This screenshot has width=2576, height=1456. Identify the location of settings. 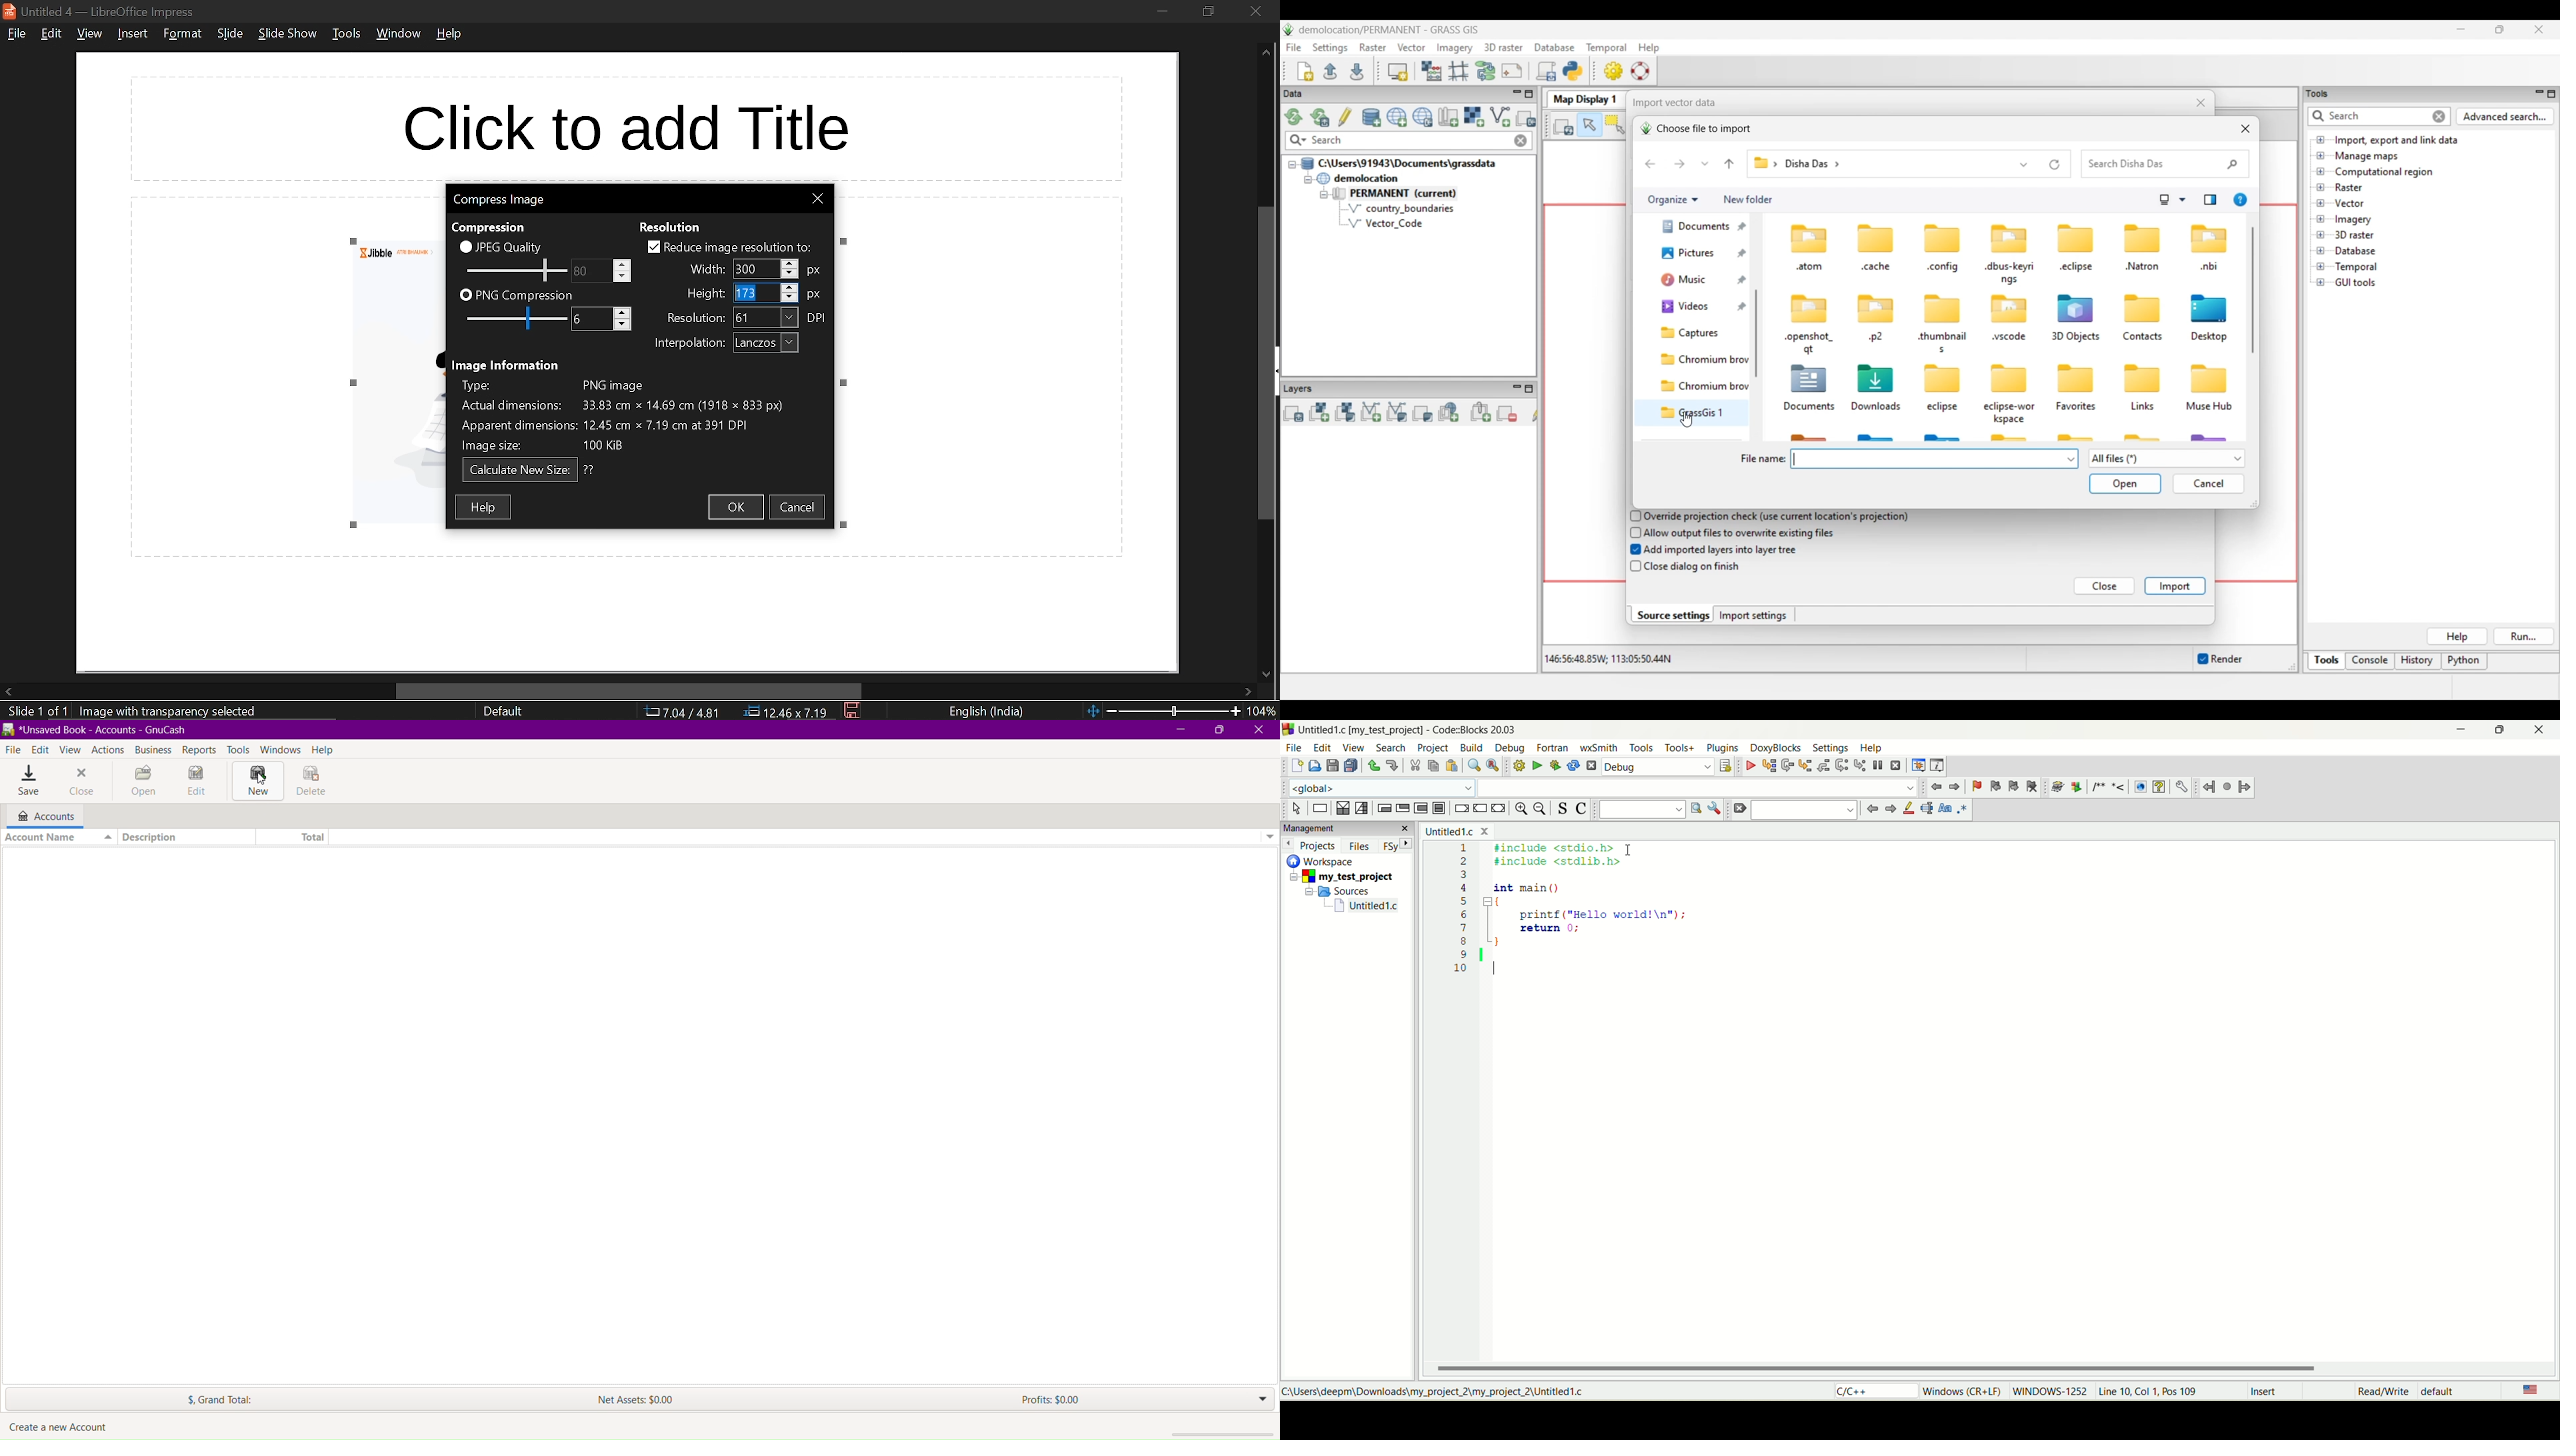
(1833, 748).